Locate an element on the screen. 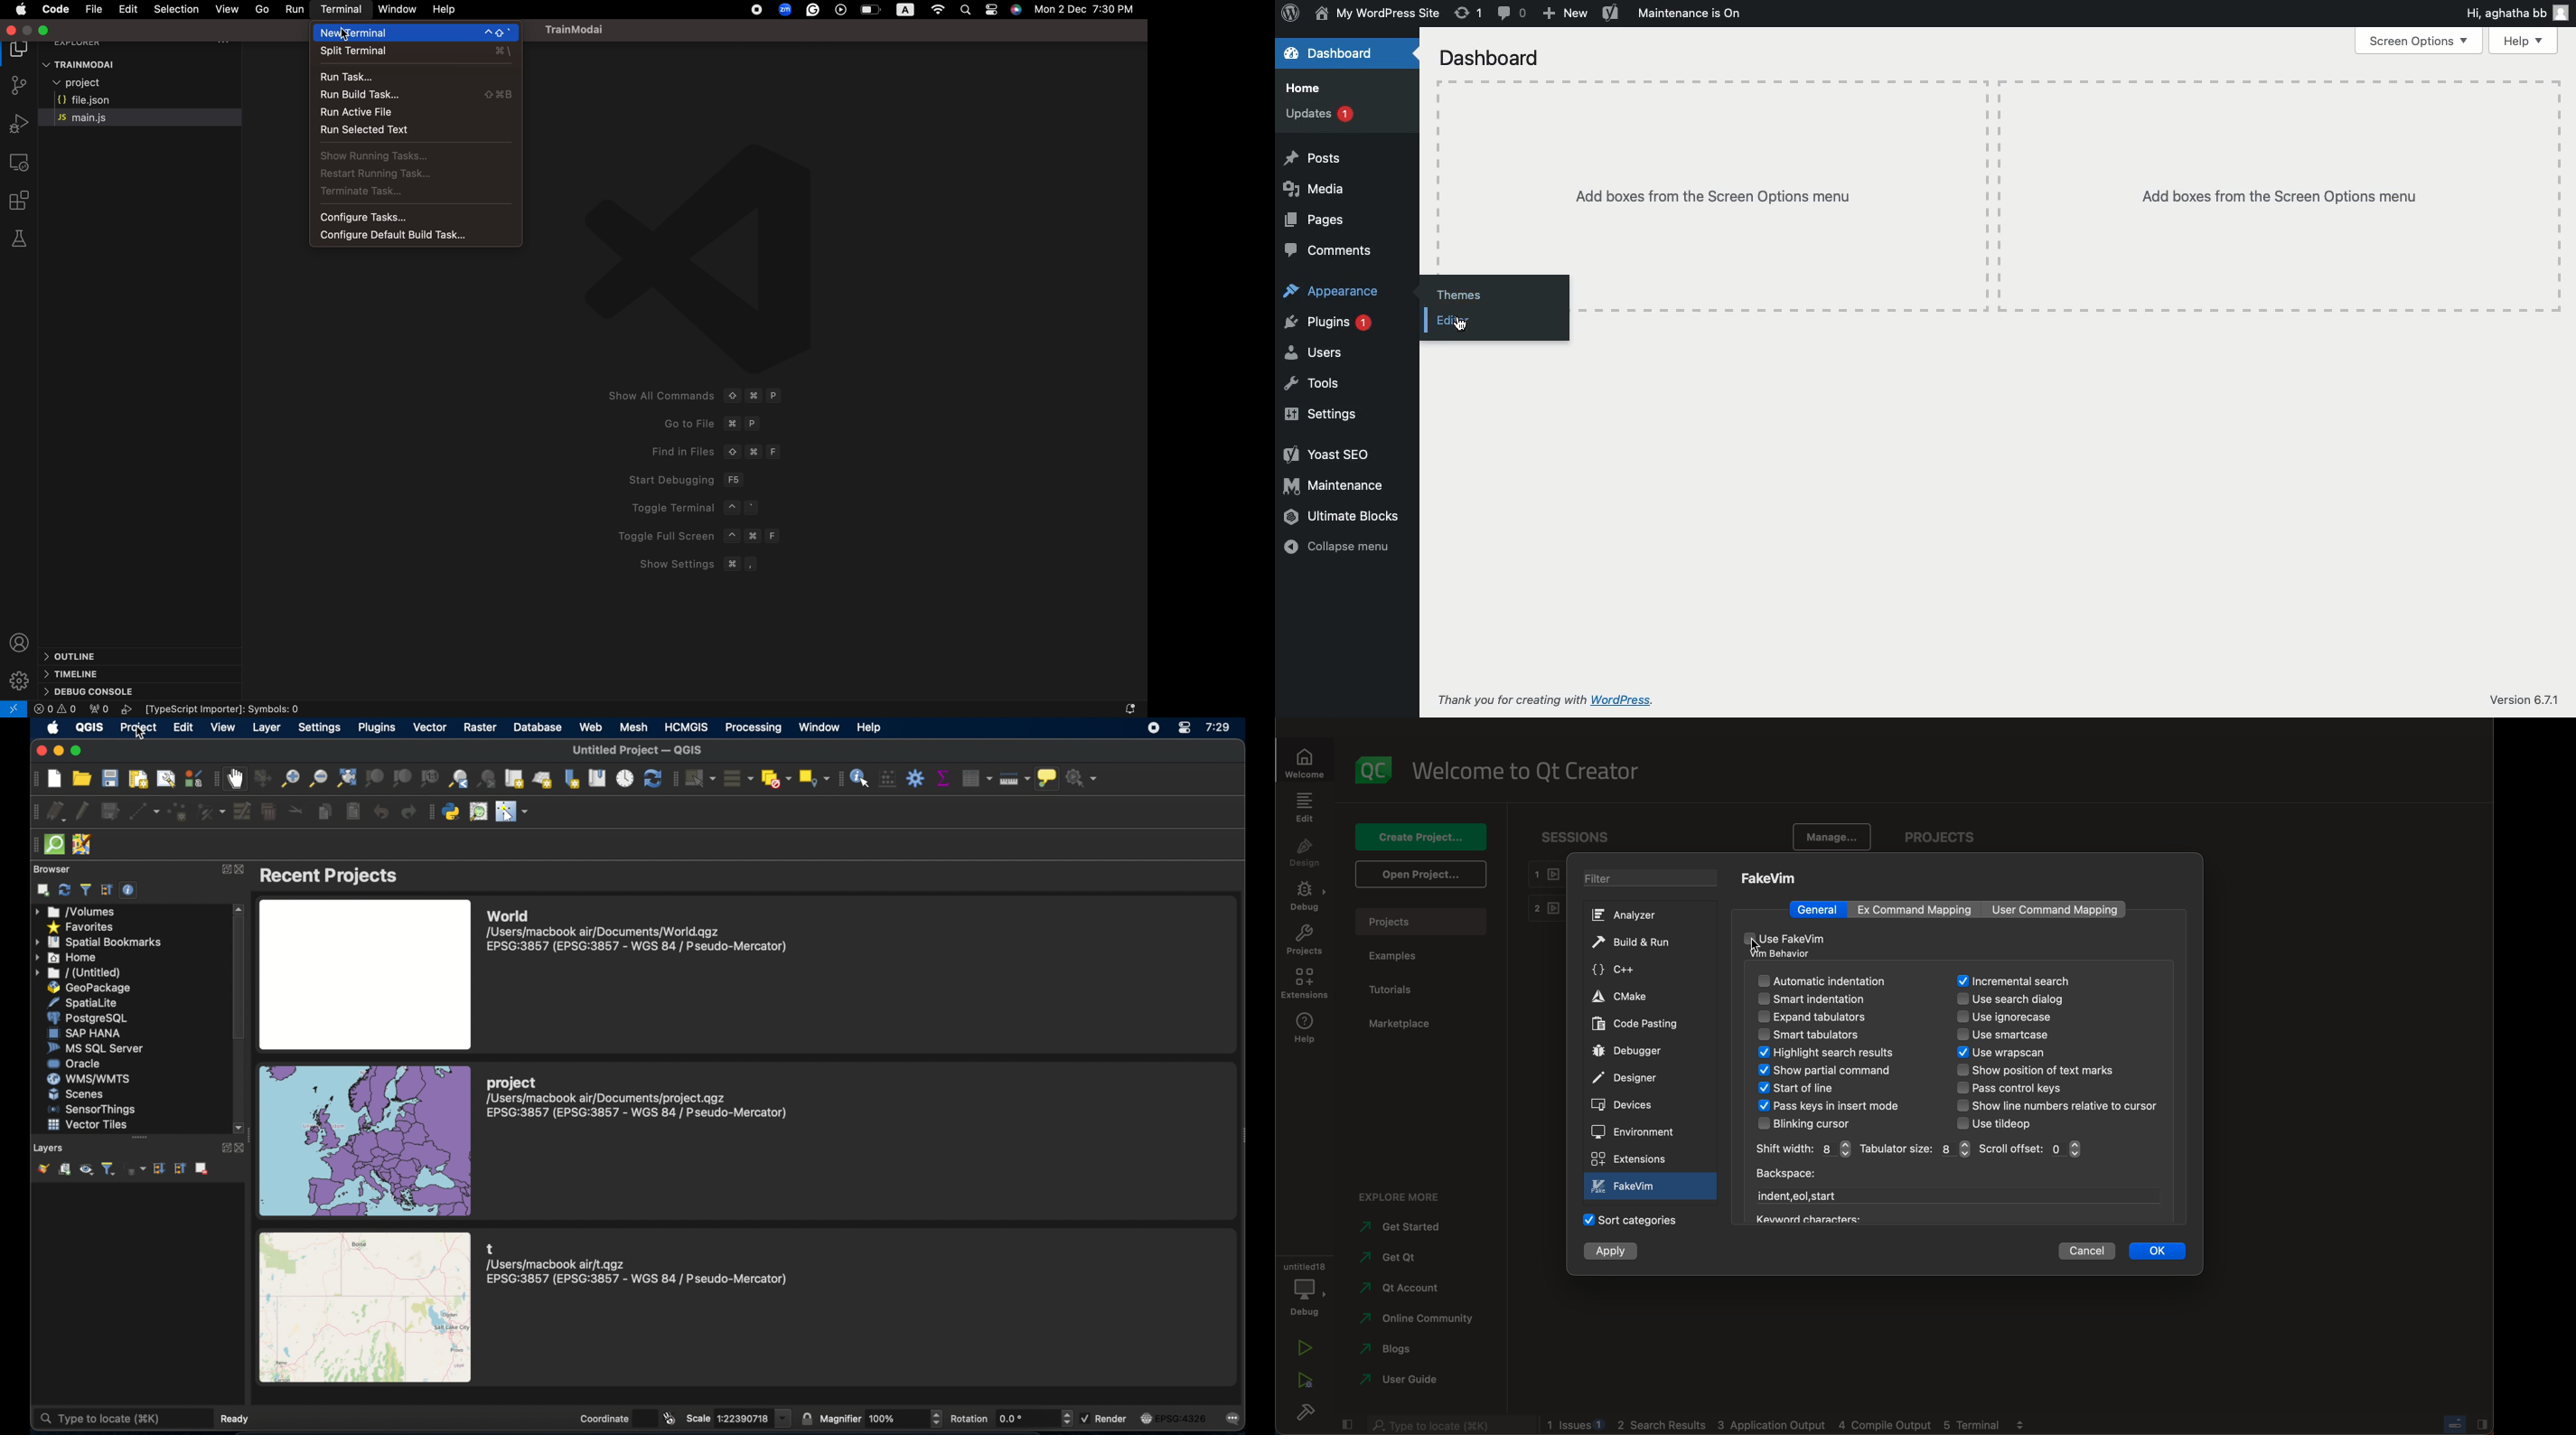 This screenshot has width=2576, height=1456. Grammerly is located at coordinates (814, 11).